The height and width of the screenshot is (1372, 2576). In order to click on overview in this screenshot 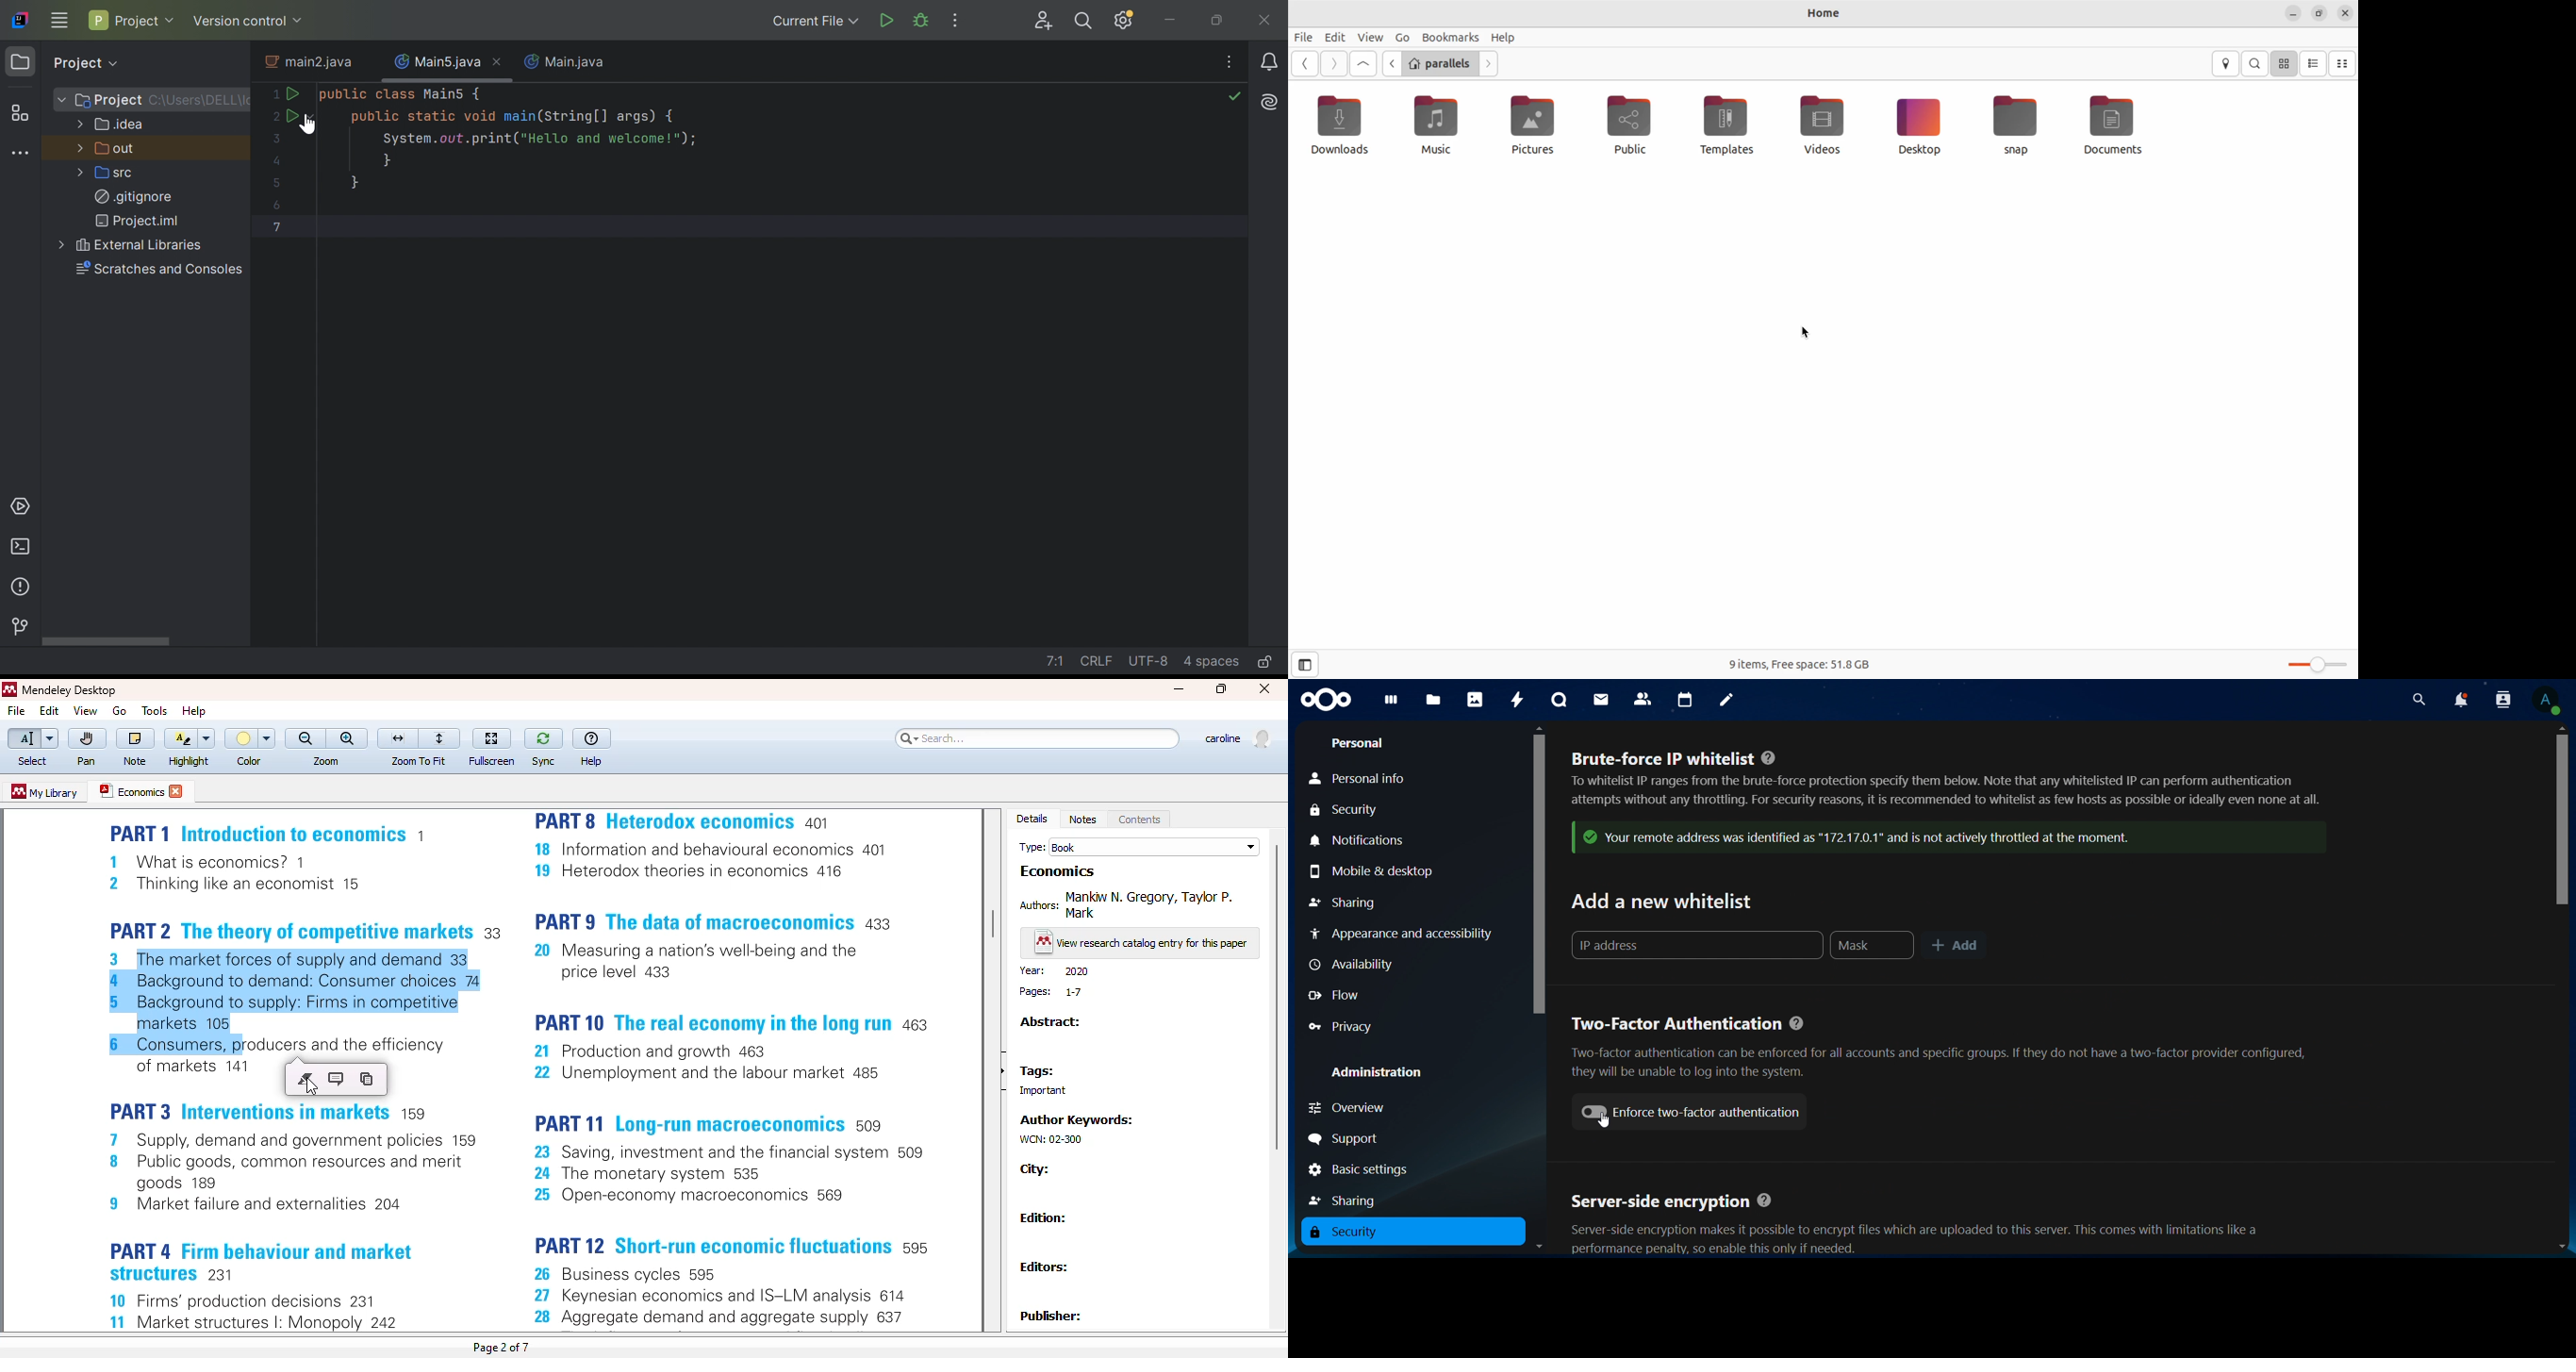, I will do `click(1352, 1108)`.